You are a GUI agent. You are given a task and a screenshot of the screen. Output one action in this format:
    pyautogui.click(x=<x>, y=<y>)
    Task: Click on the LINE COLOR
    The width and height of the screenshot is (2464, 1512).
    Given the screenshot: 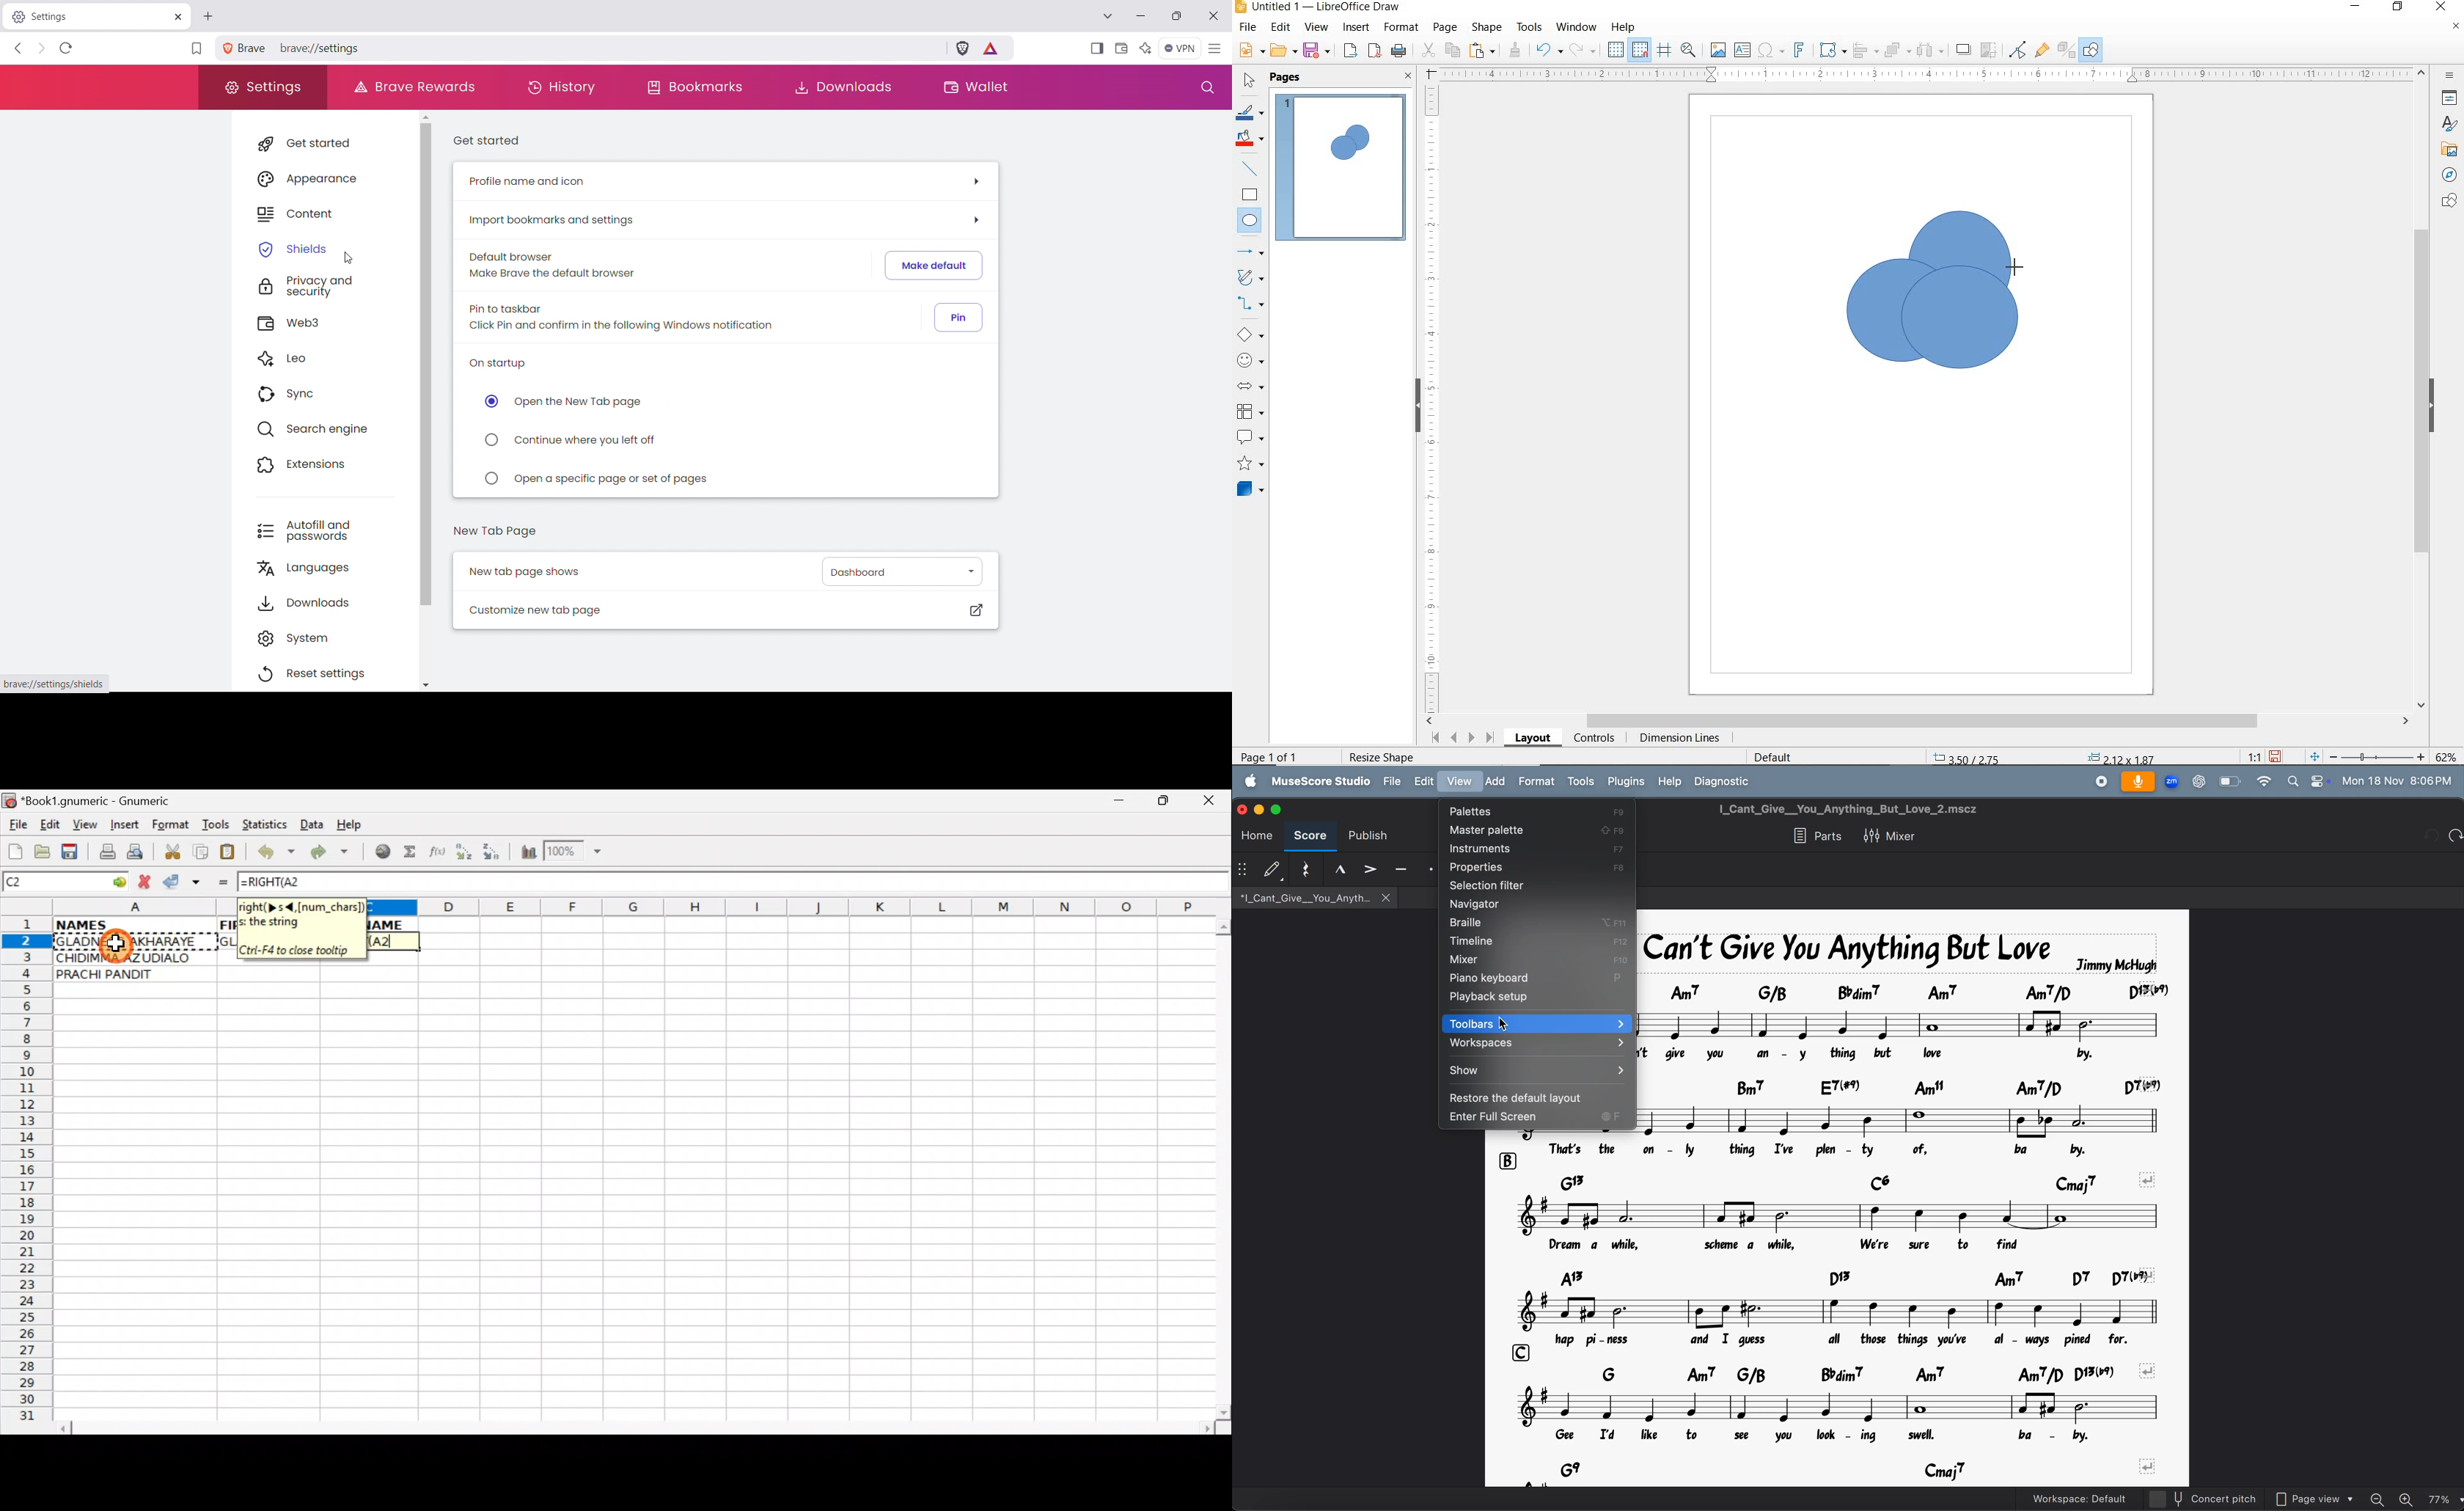 What is the action you would take?
    pyautogui.click(x=1250, y=112)
    